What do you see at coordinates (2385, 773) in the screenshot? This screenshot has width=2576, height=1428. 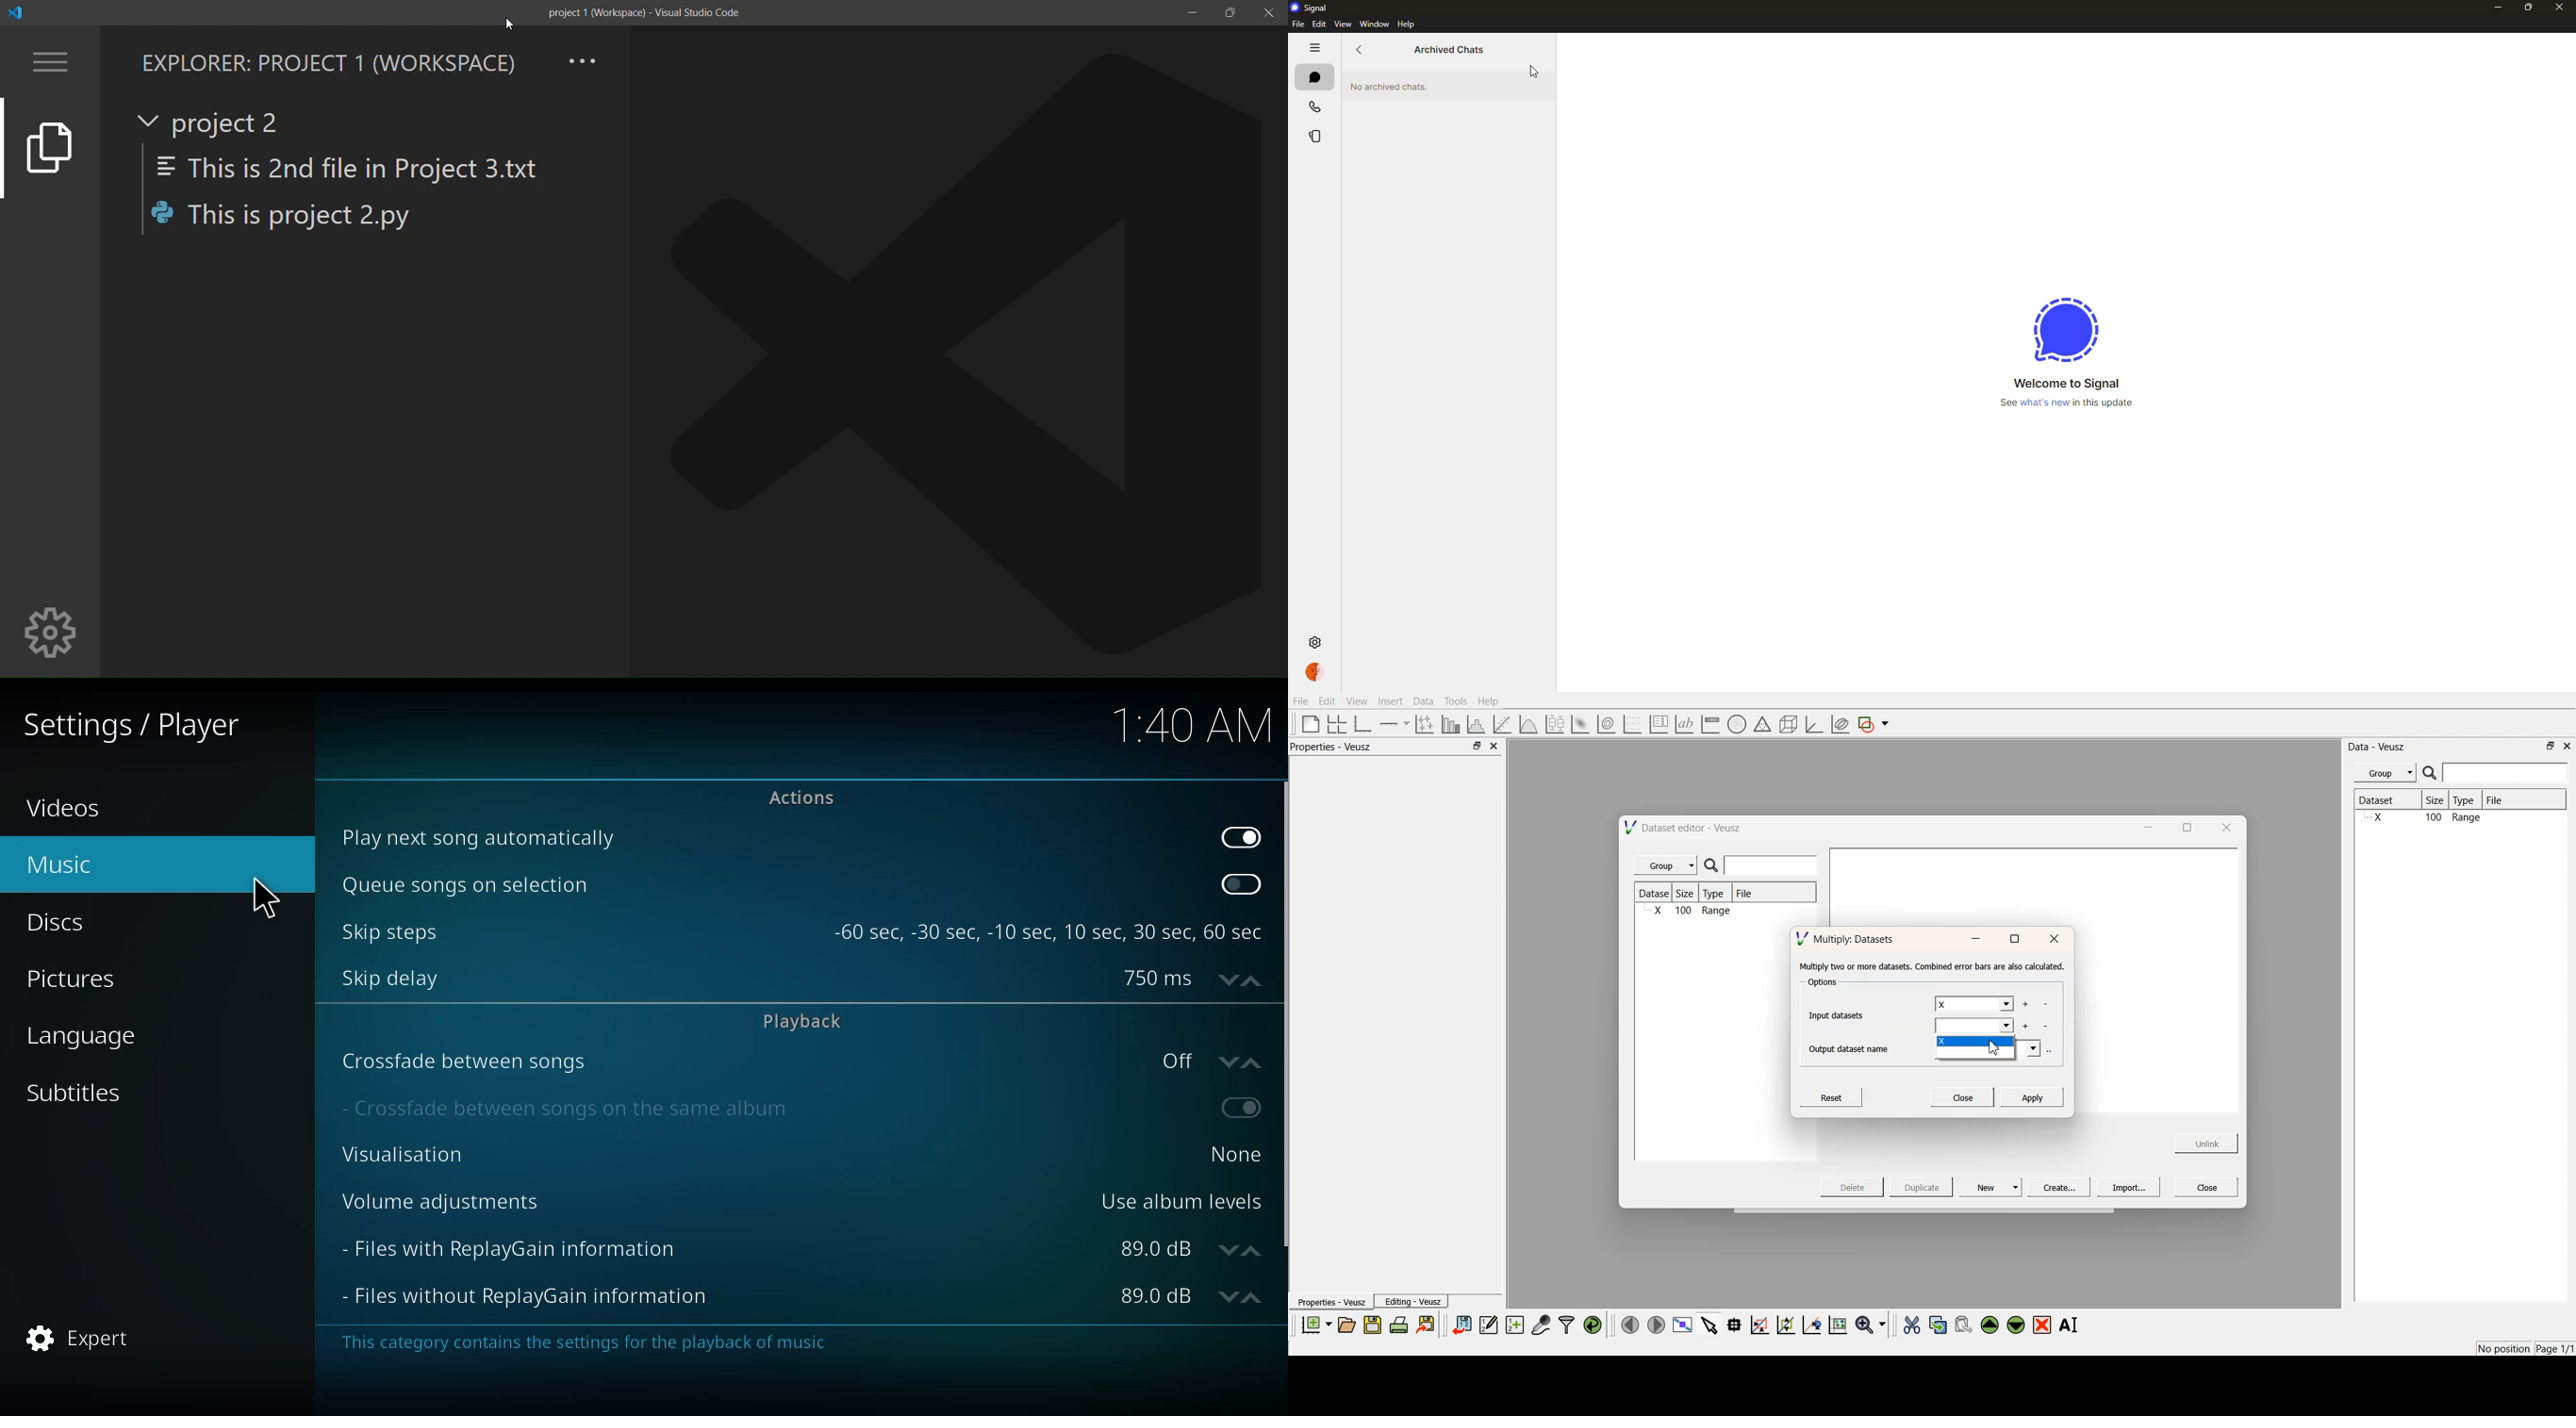 I see `` at bounding box center [2385, 773].